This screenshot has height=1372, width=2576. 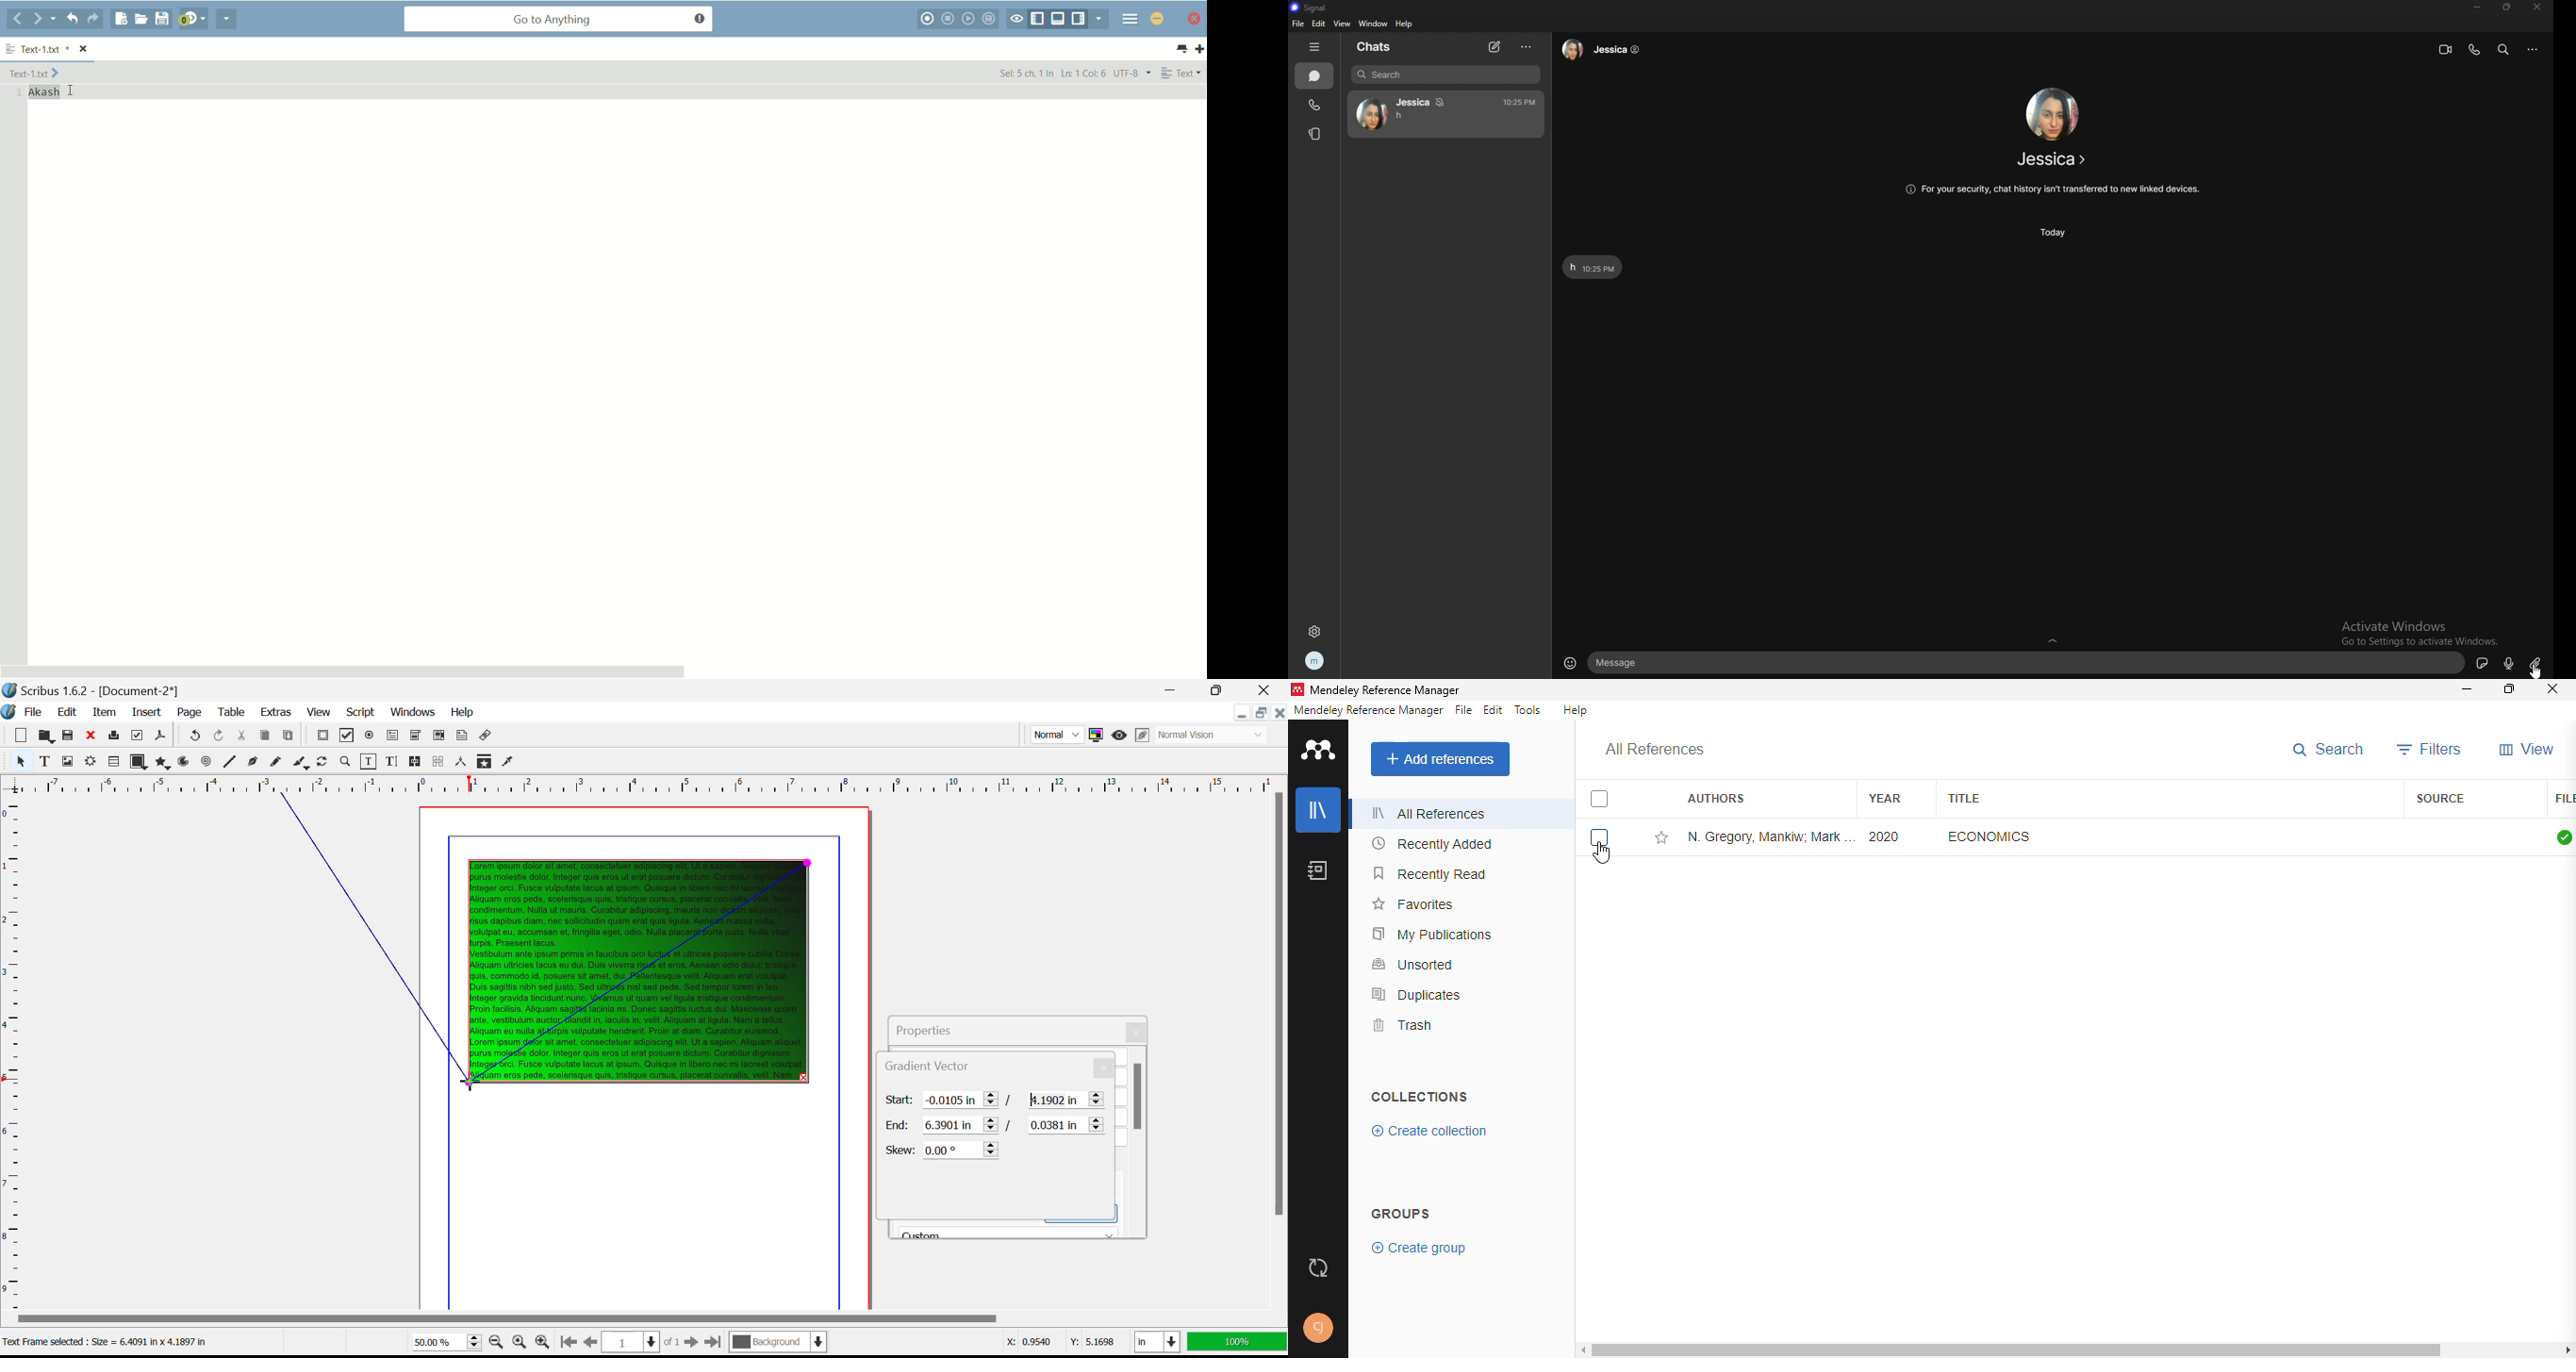 What do you see at coordinates (777, 1343) in the screenshot?
I see `Background` at bounding box center [777, 1343].